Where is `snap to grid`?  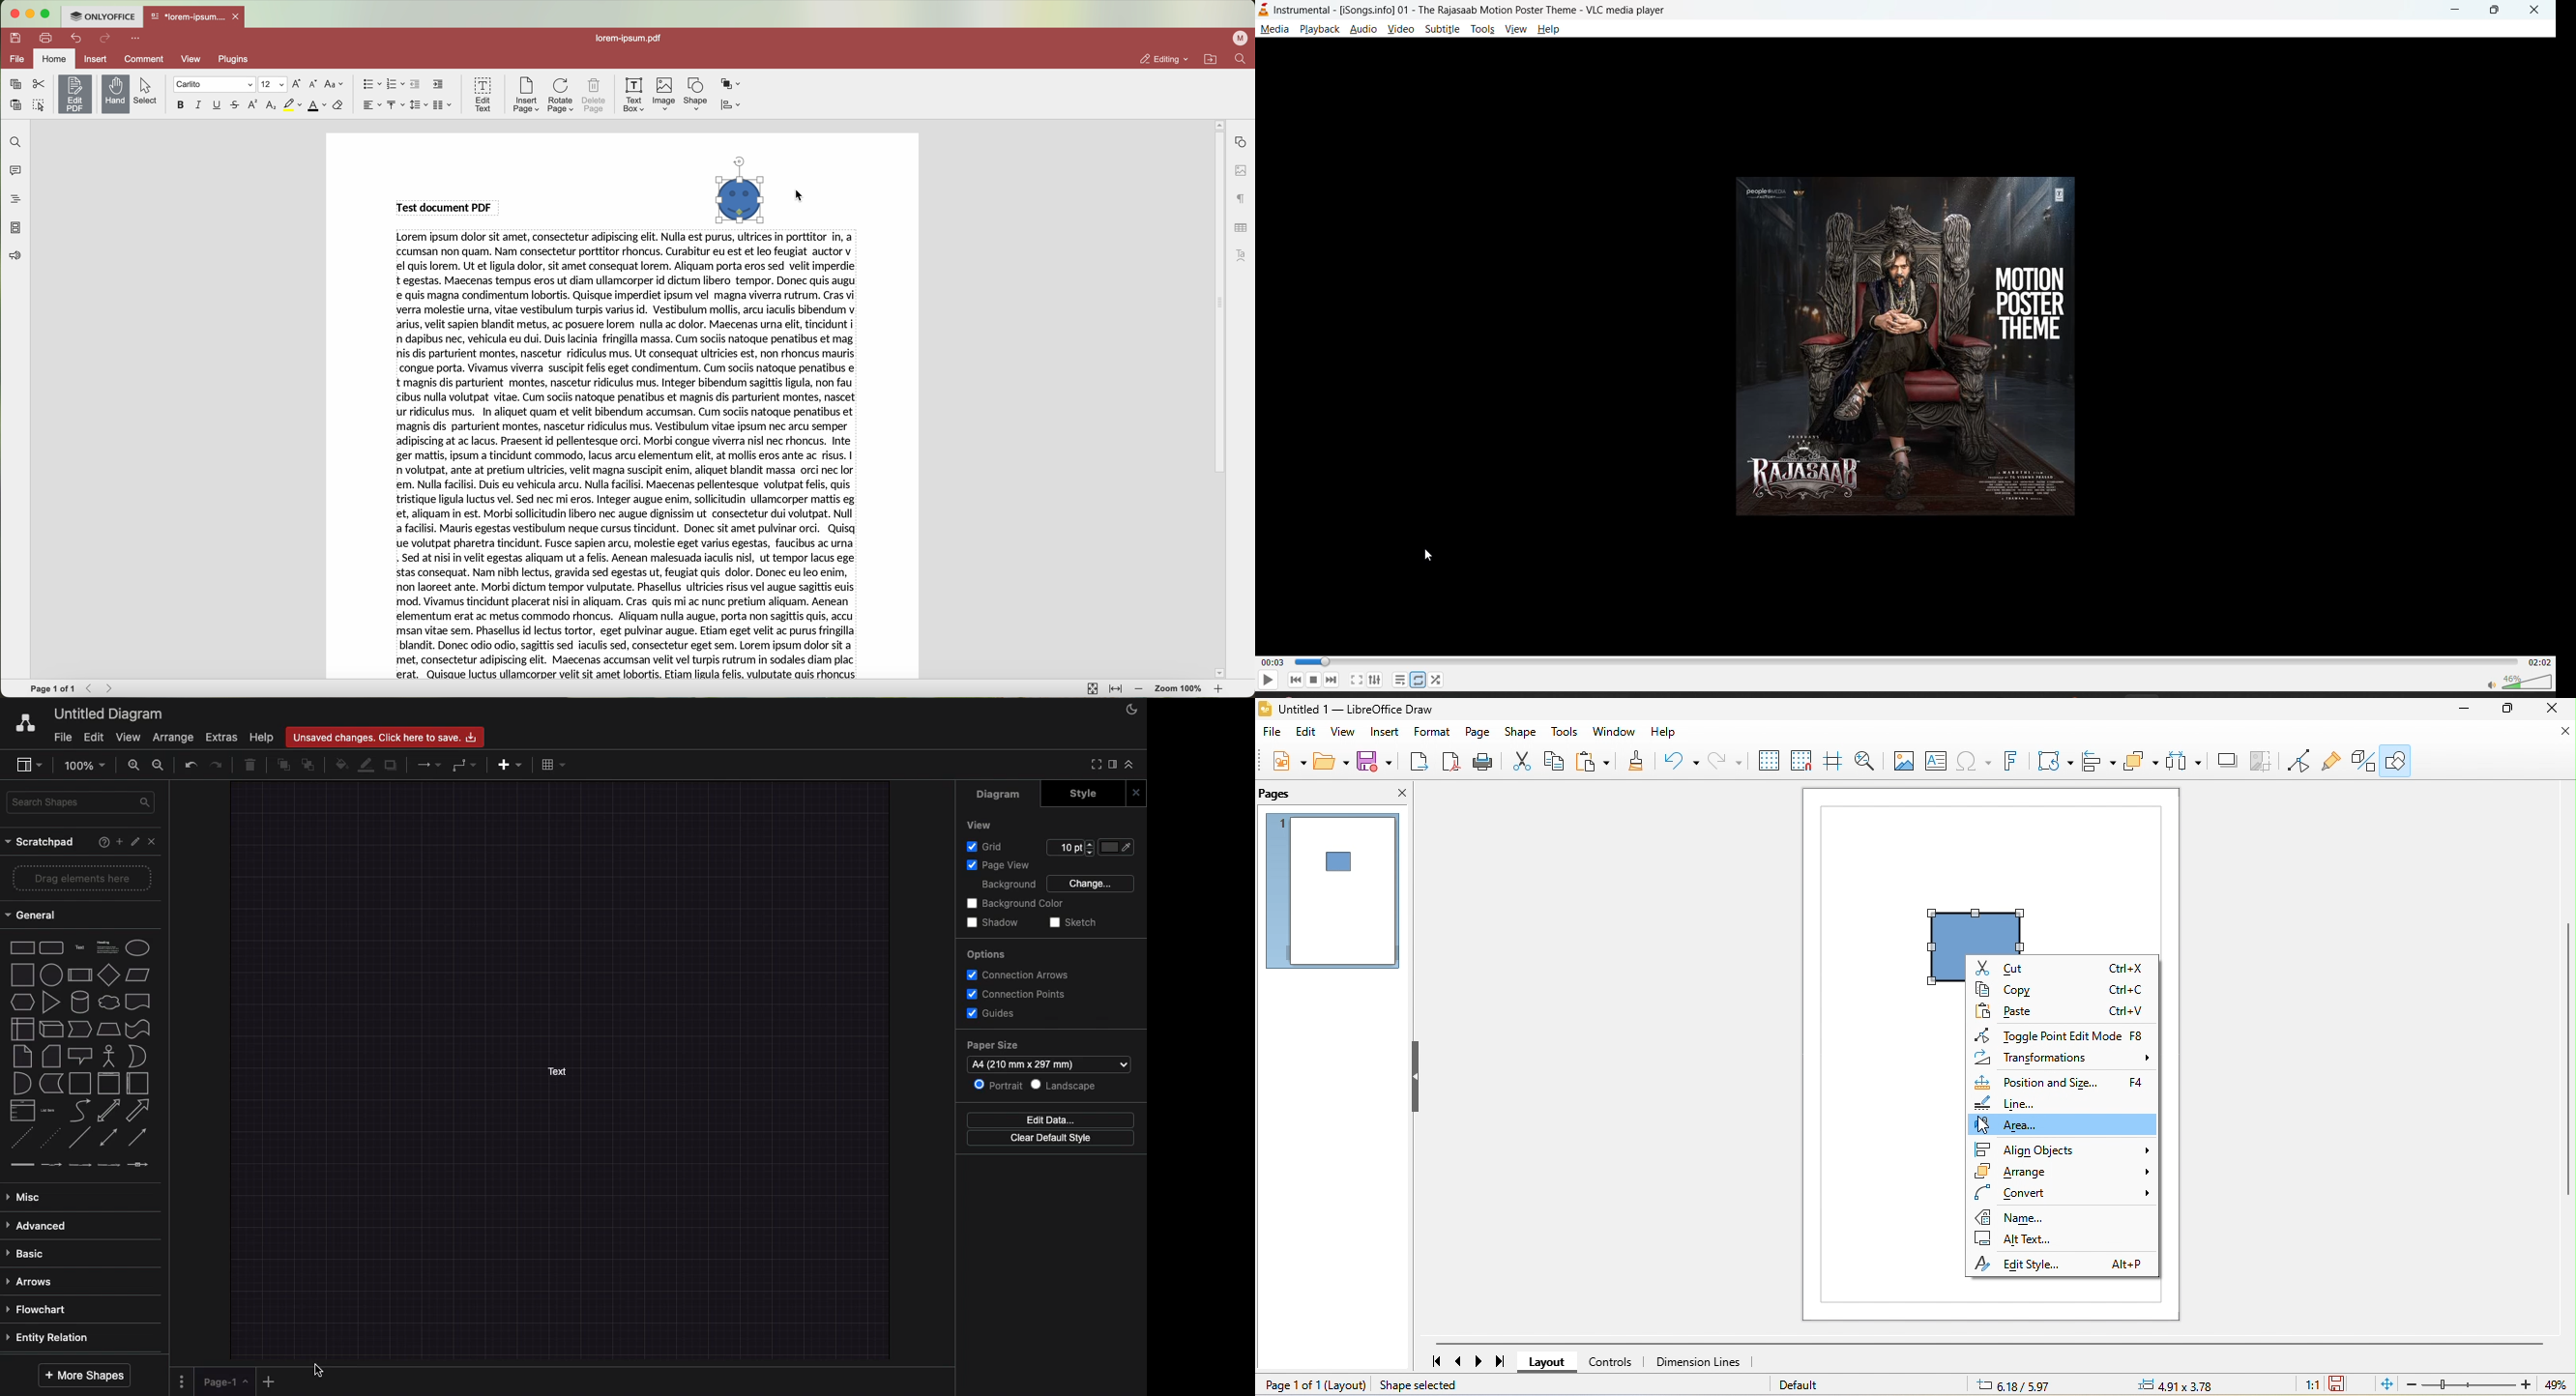
snap to grid is located at coordinates (1800, 763).